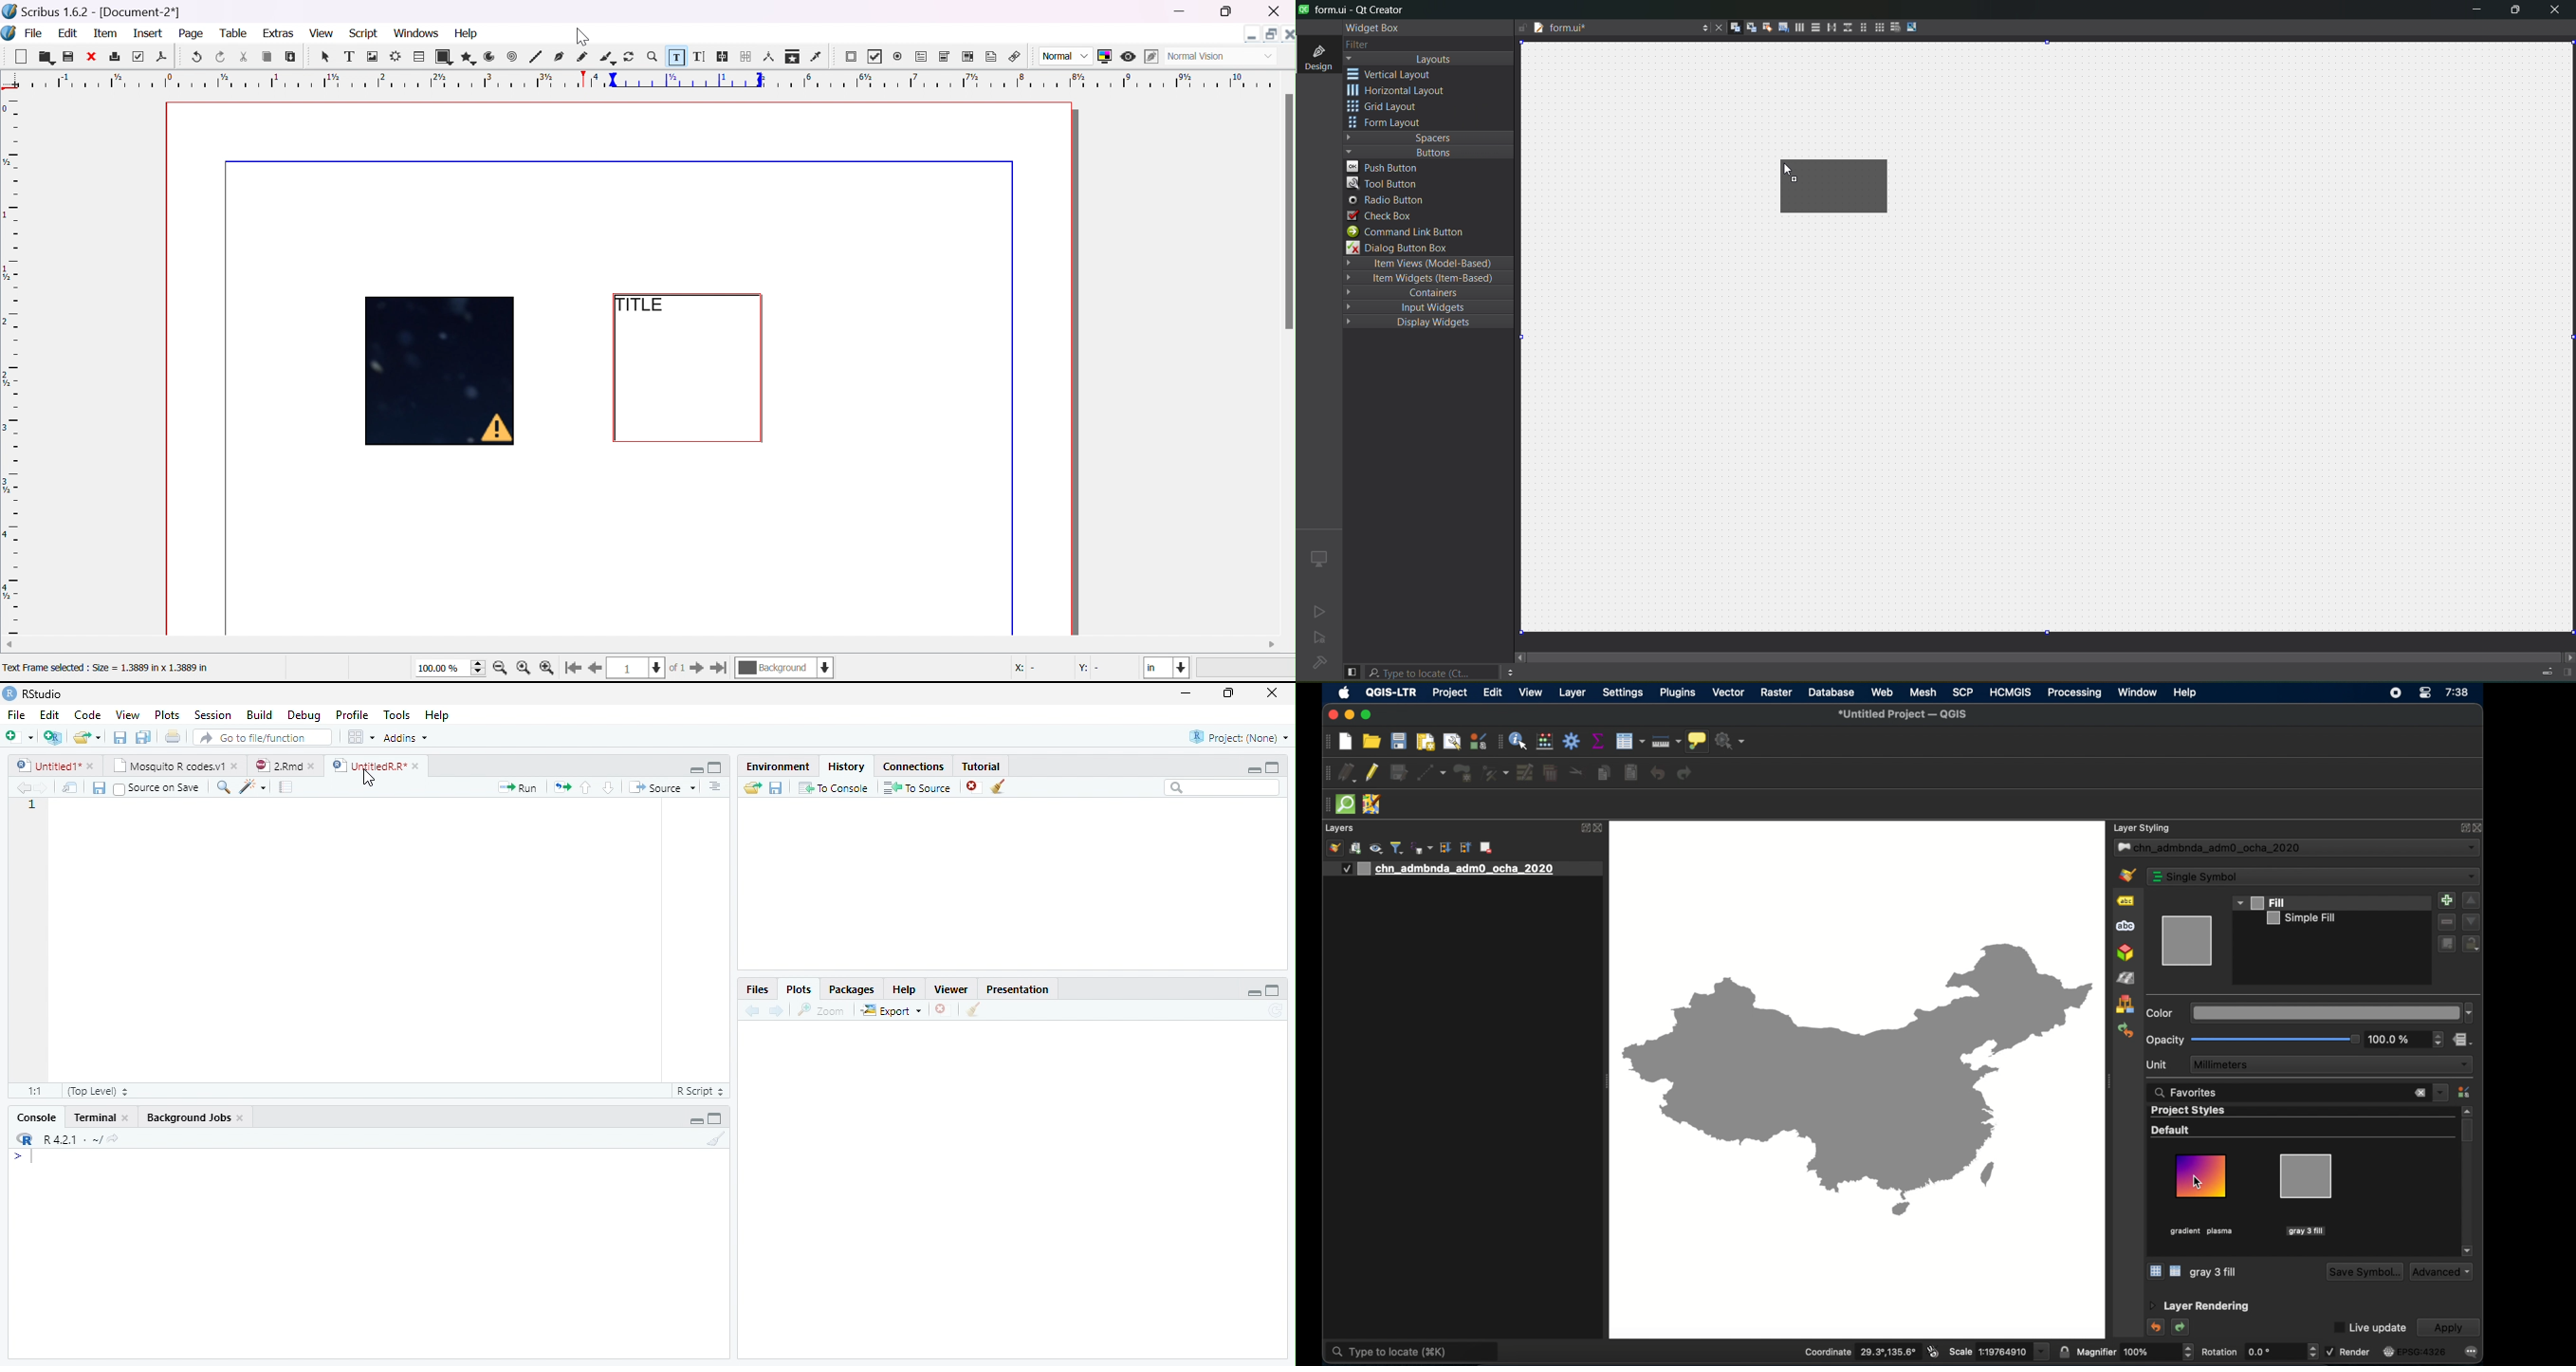  I want to click on Run, so click(515, 788).